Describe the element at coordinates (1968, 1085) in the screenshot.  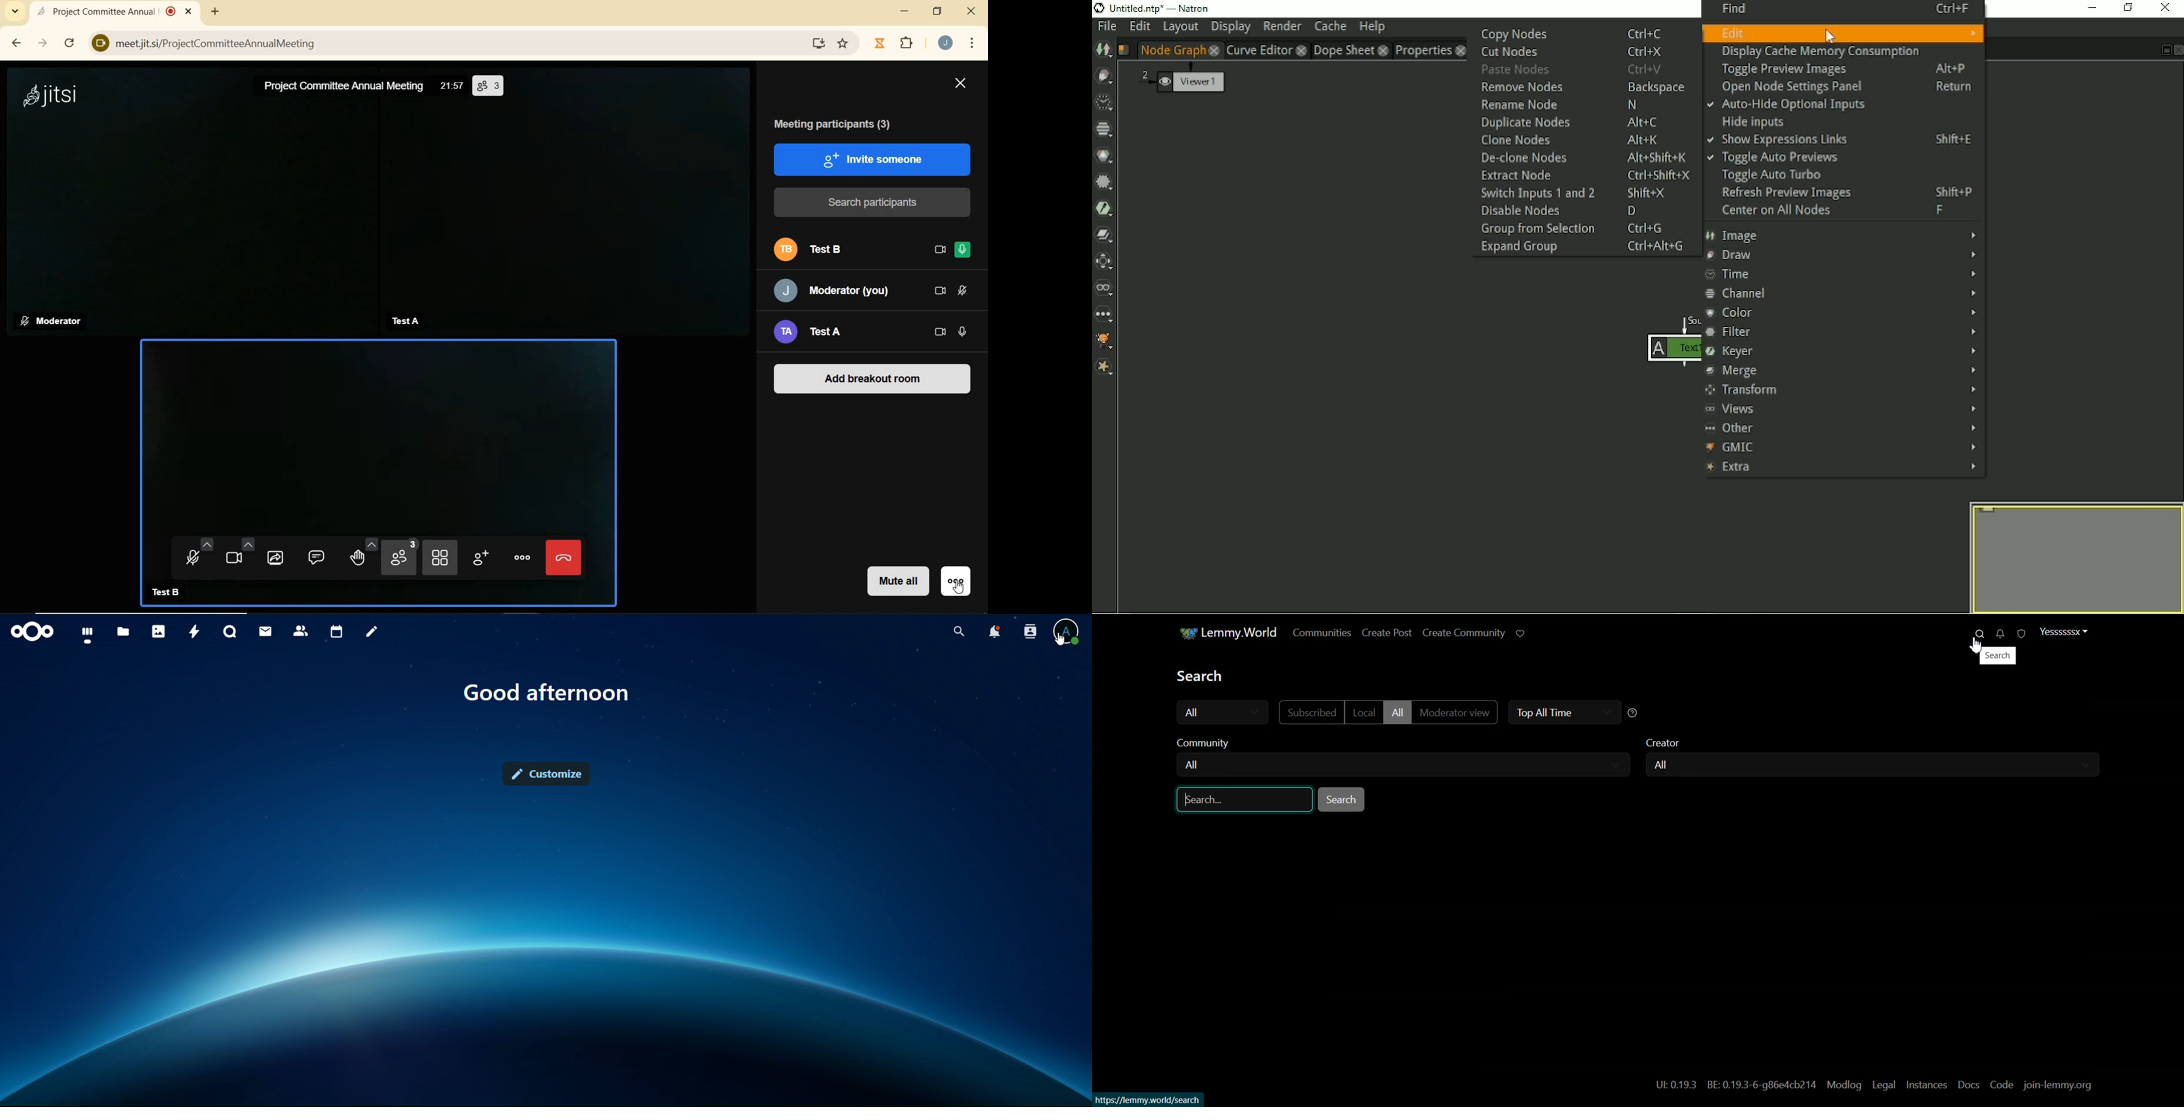
I see `Docs` at that location.